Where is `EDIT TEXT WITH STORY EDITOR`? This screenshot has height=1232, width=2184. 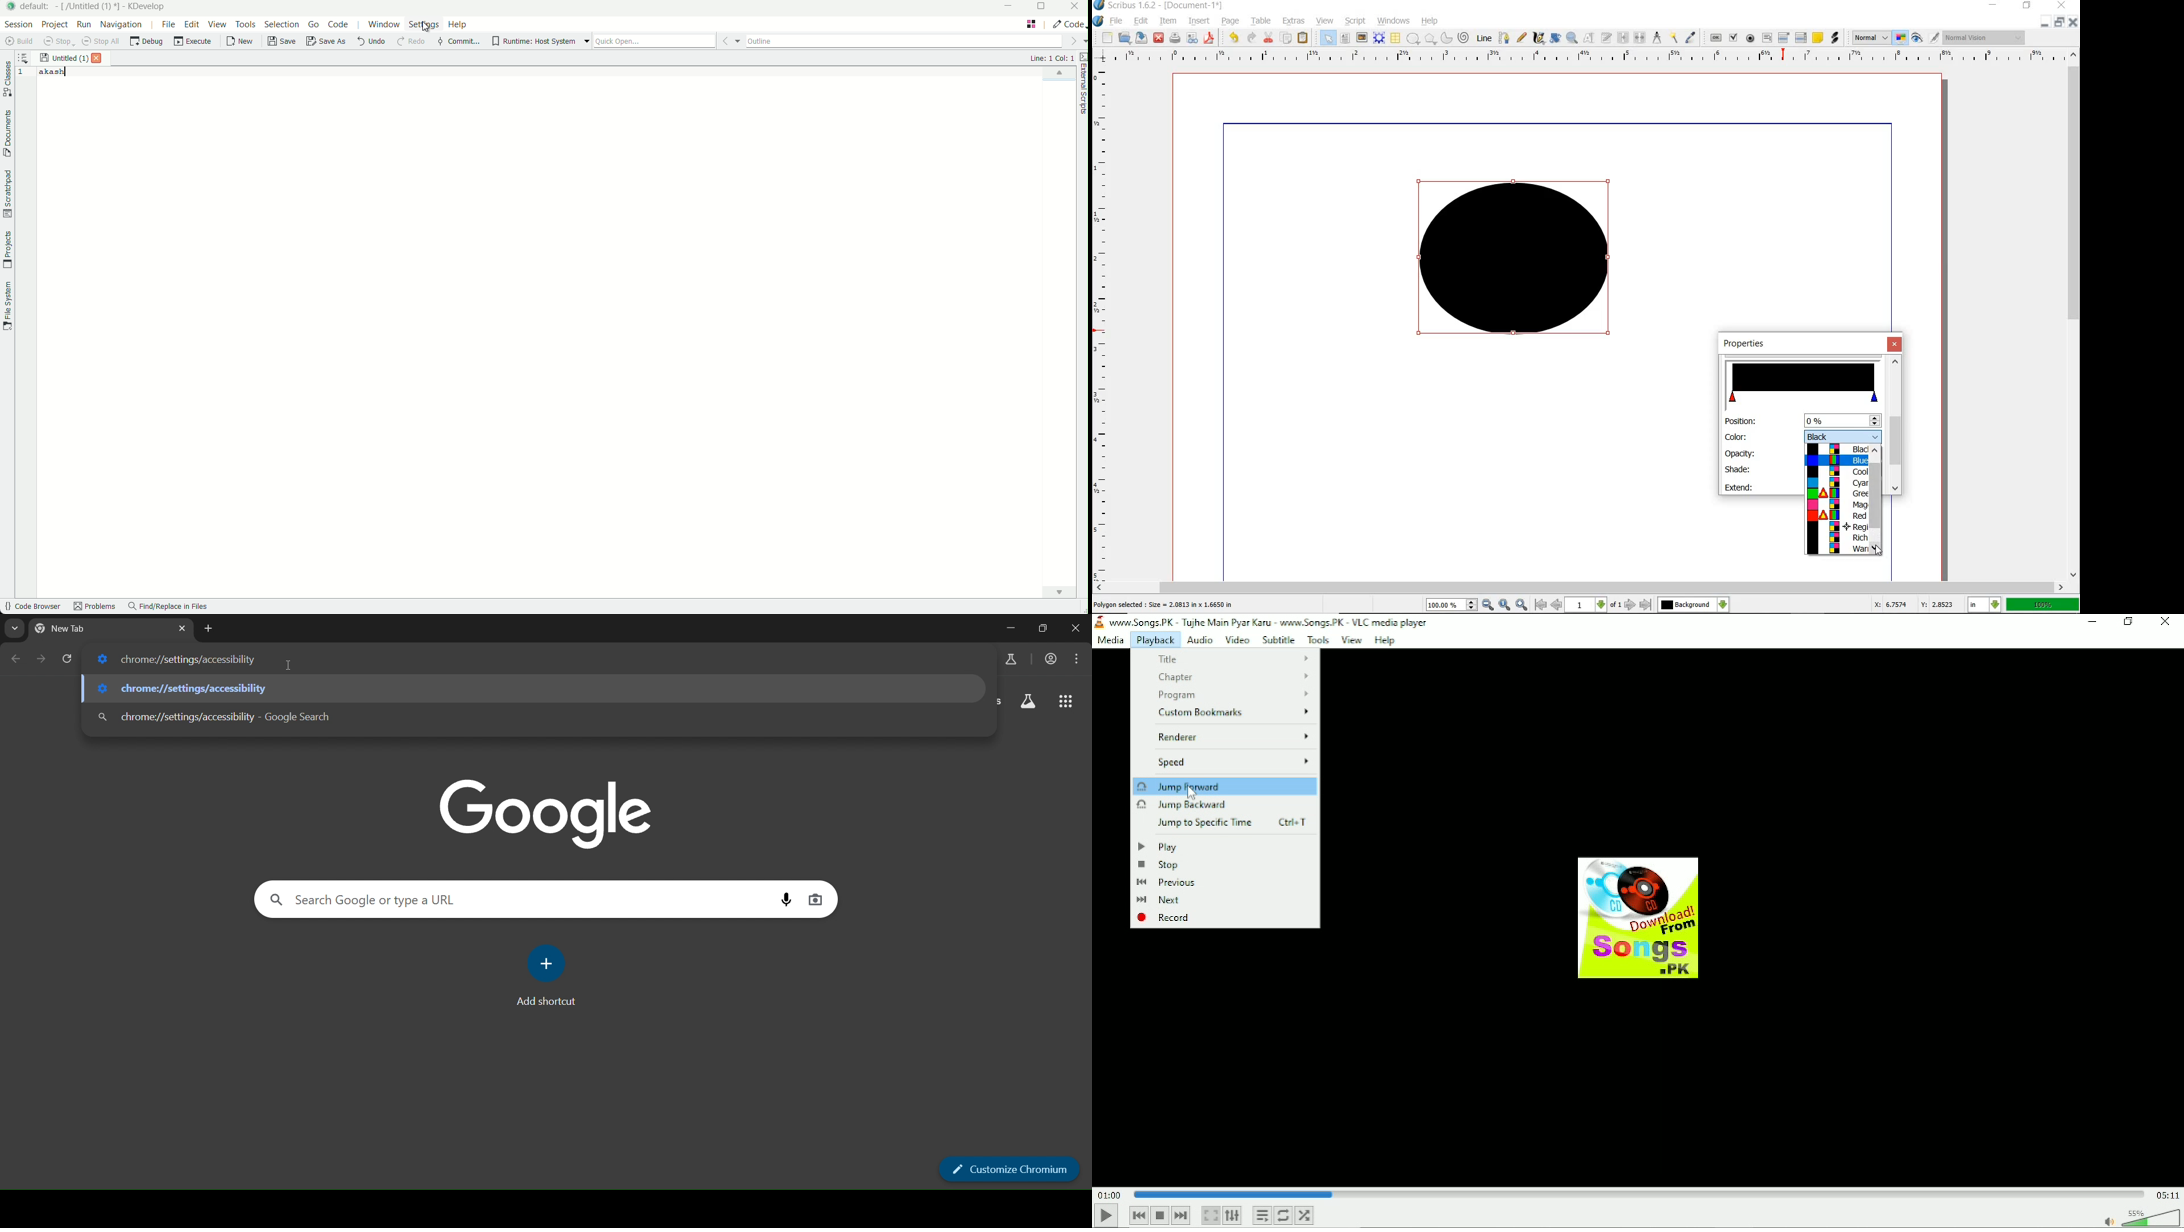
EDIT TEXT WITH STORY EDITOR is located at coordinates (1607, 38).